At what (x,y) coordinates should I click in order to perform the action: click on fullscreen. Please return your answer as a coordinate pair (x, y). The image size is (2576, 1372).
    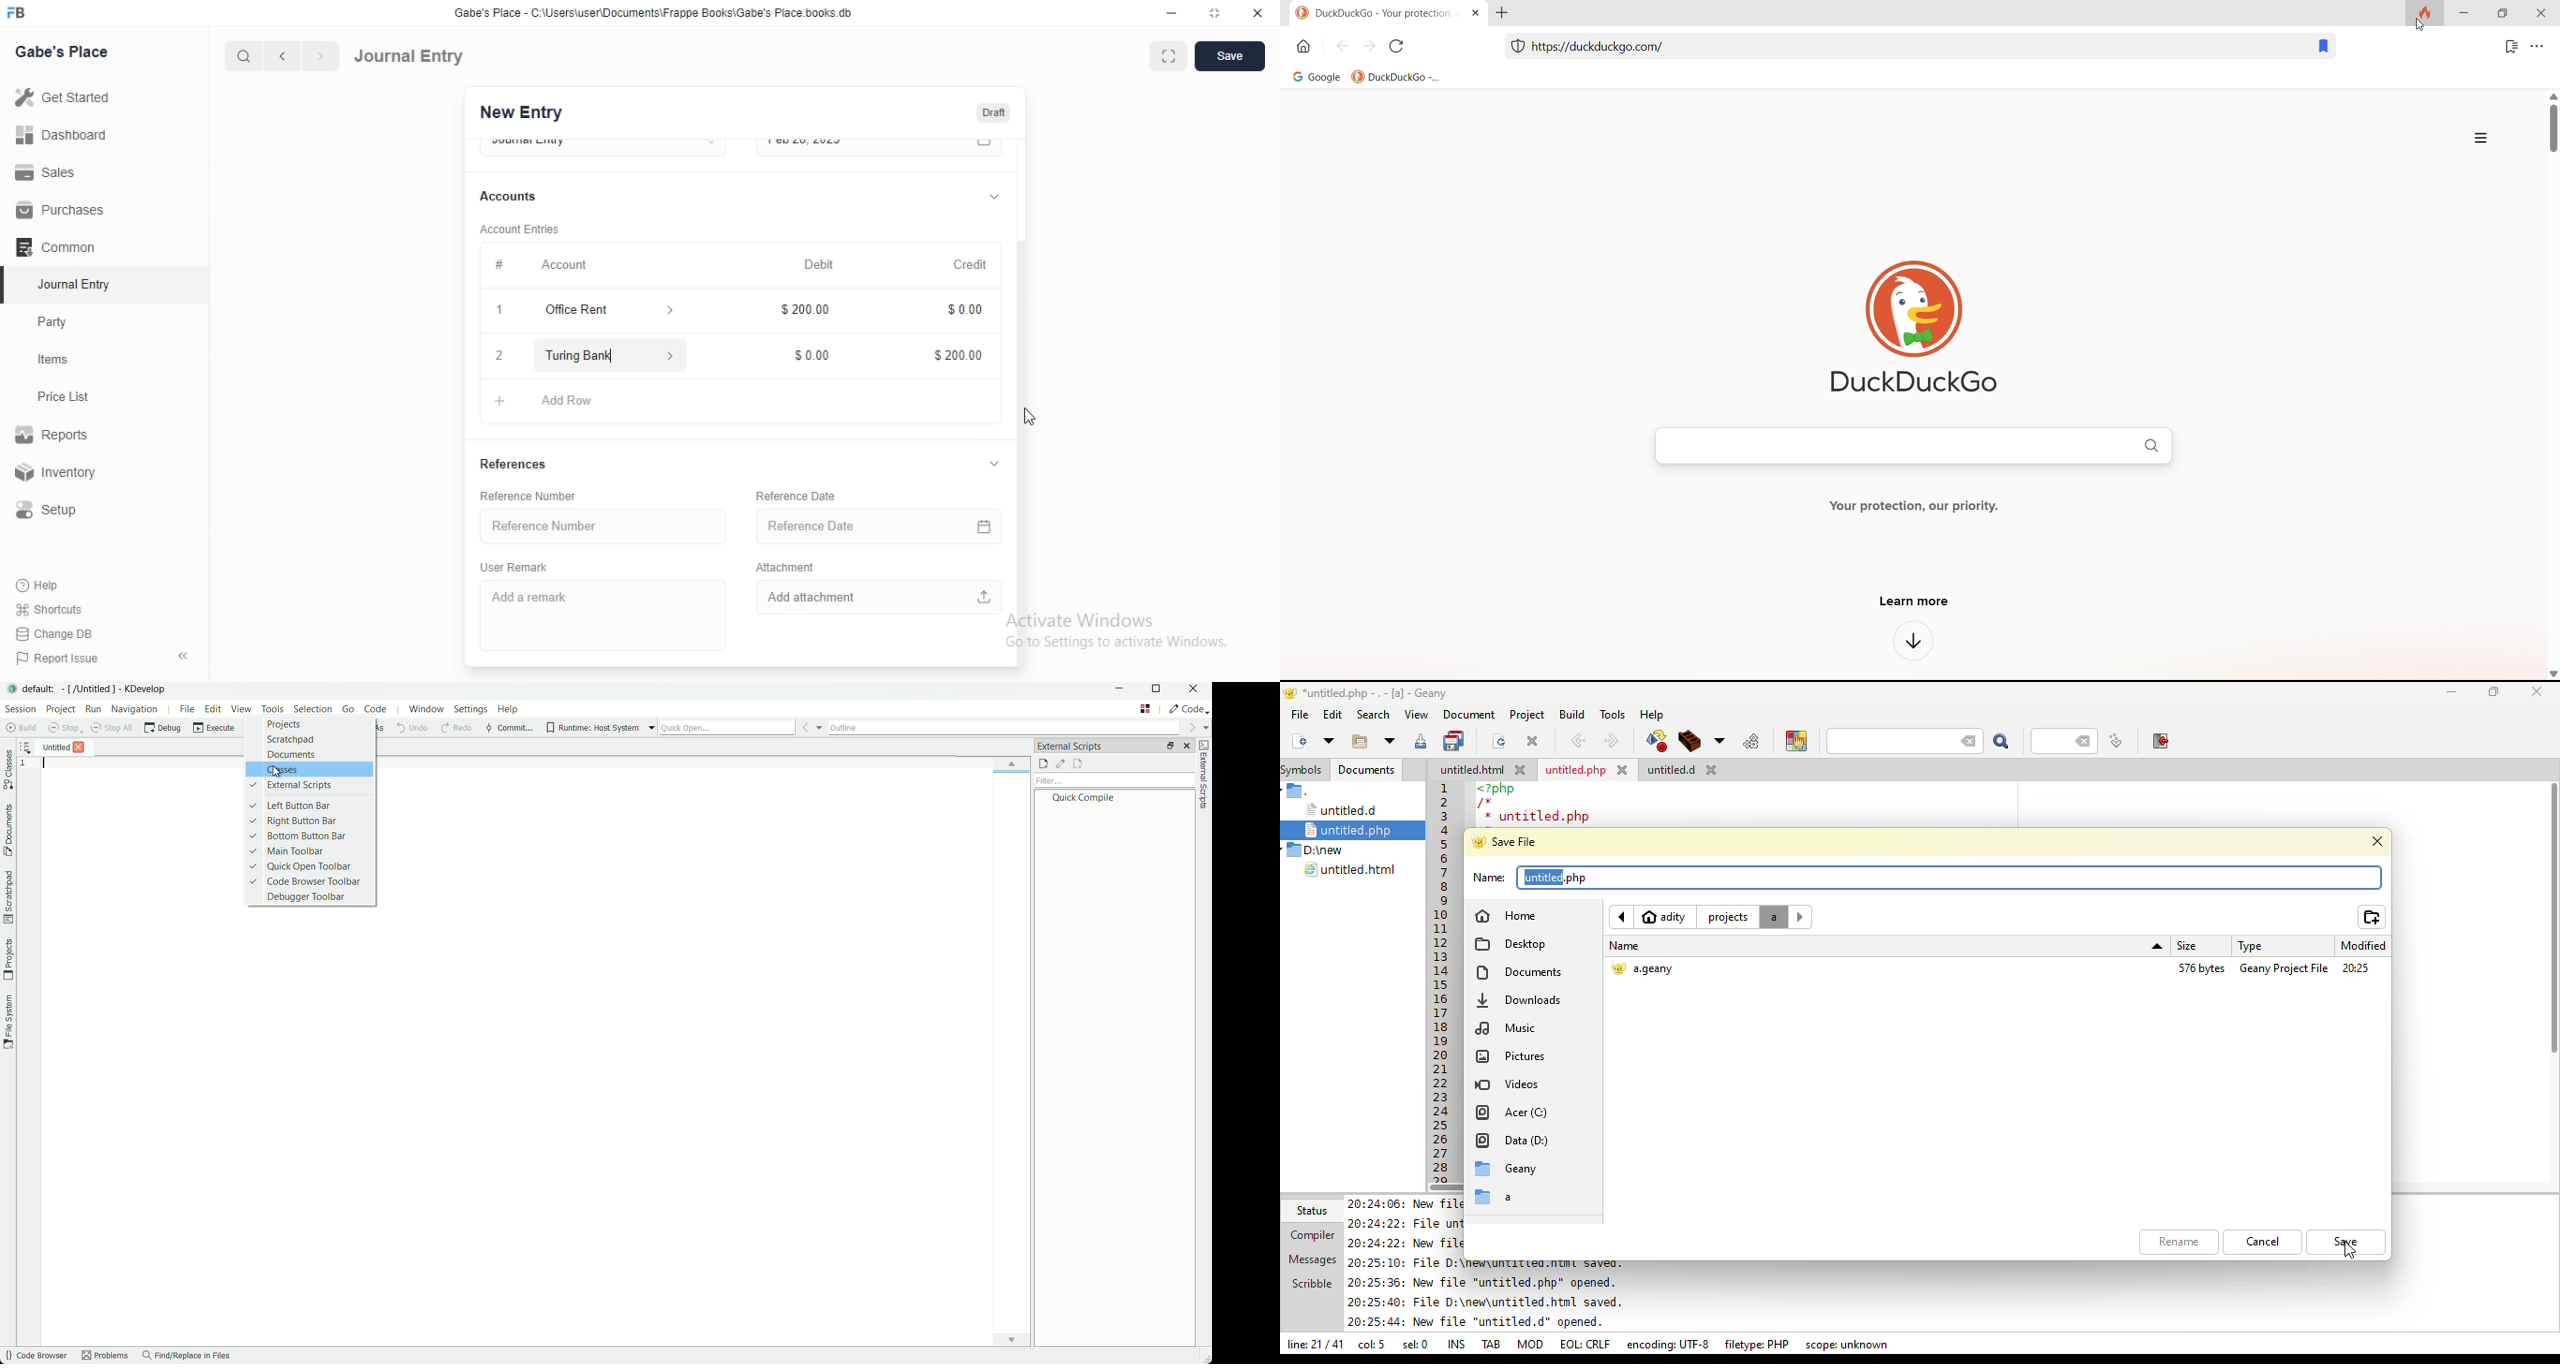
    Looking at the image, I should click on (1166, 57).